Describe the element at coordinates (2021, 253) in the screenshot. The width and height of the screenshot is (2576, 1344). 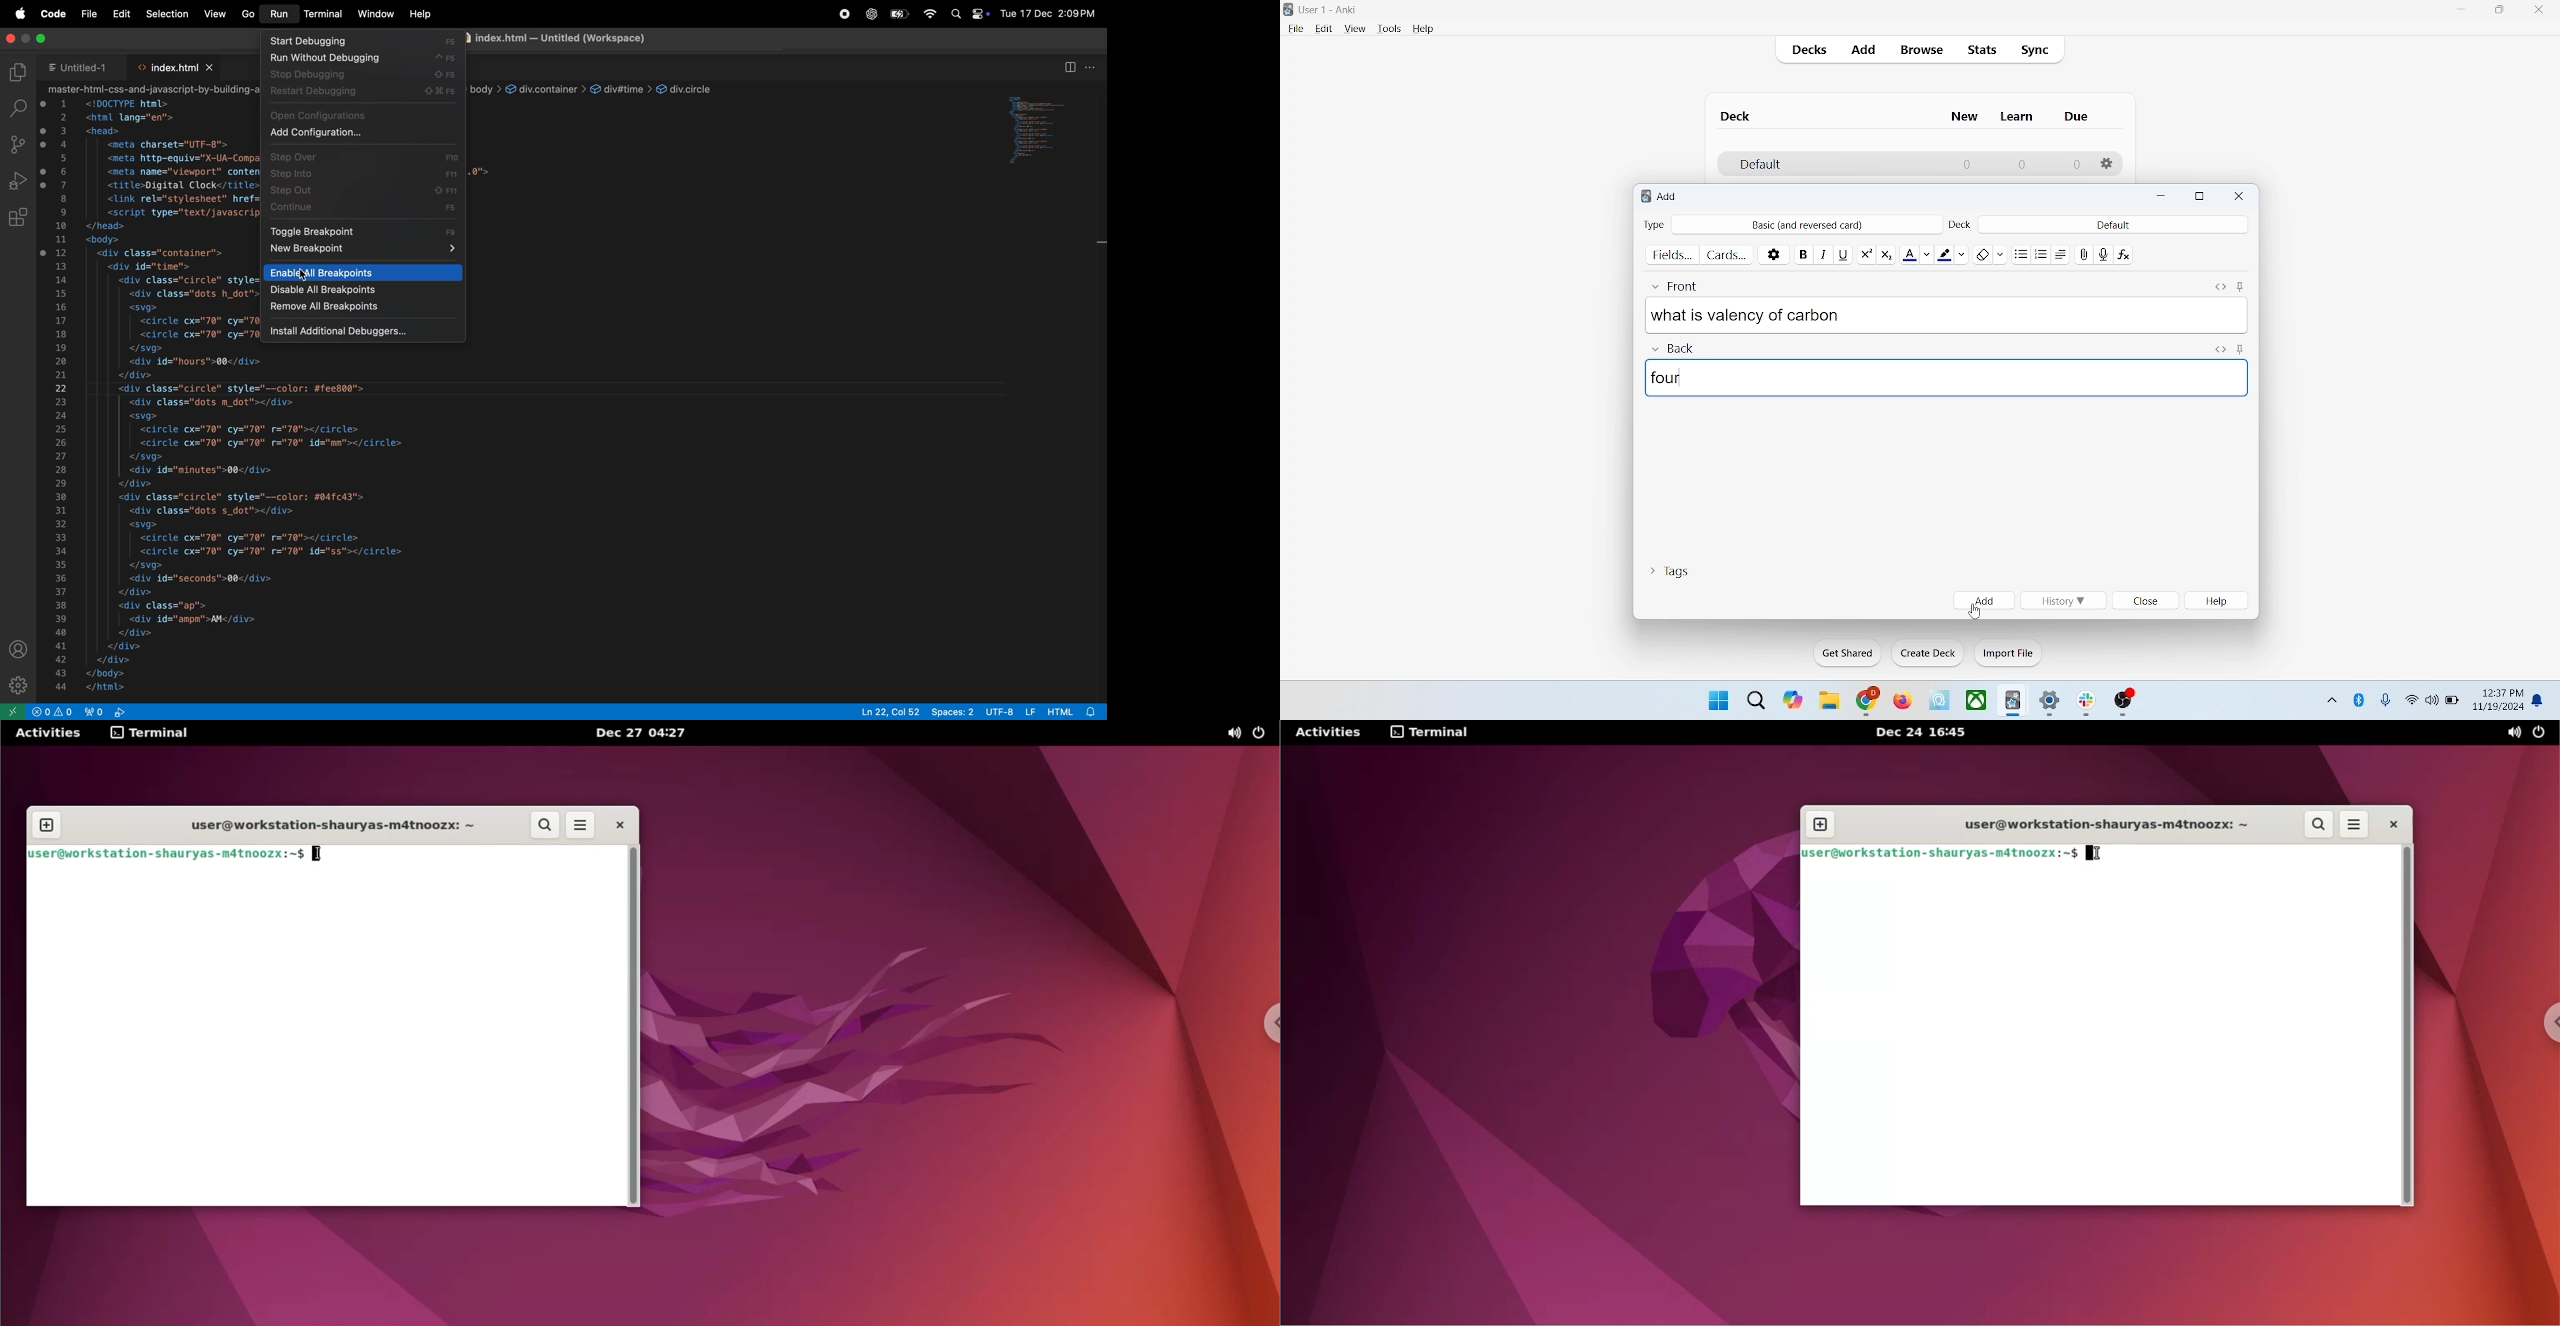
I see `unordered list` at that location.